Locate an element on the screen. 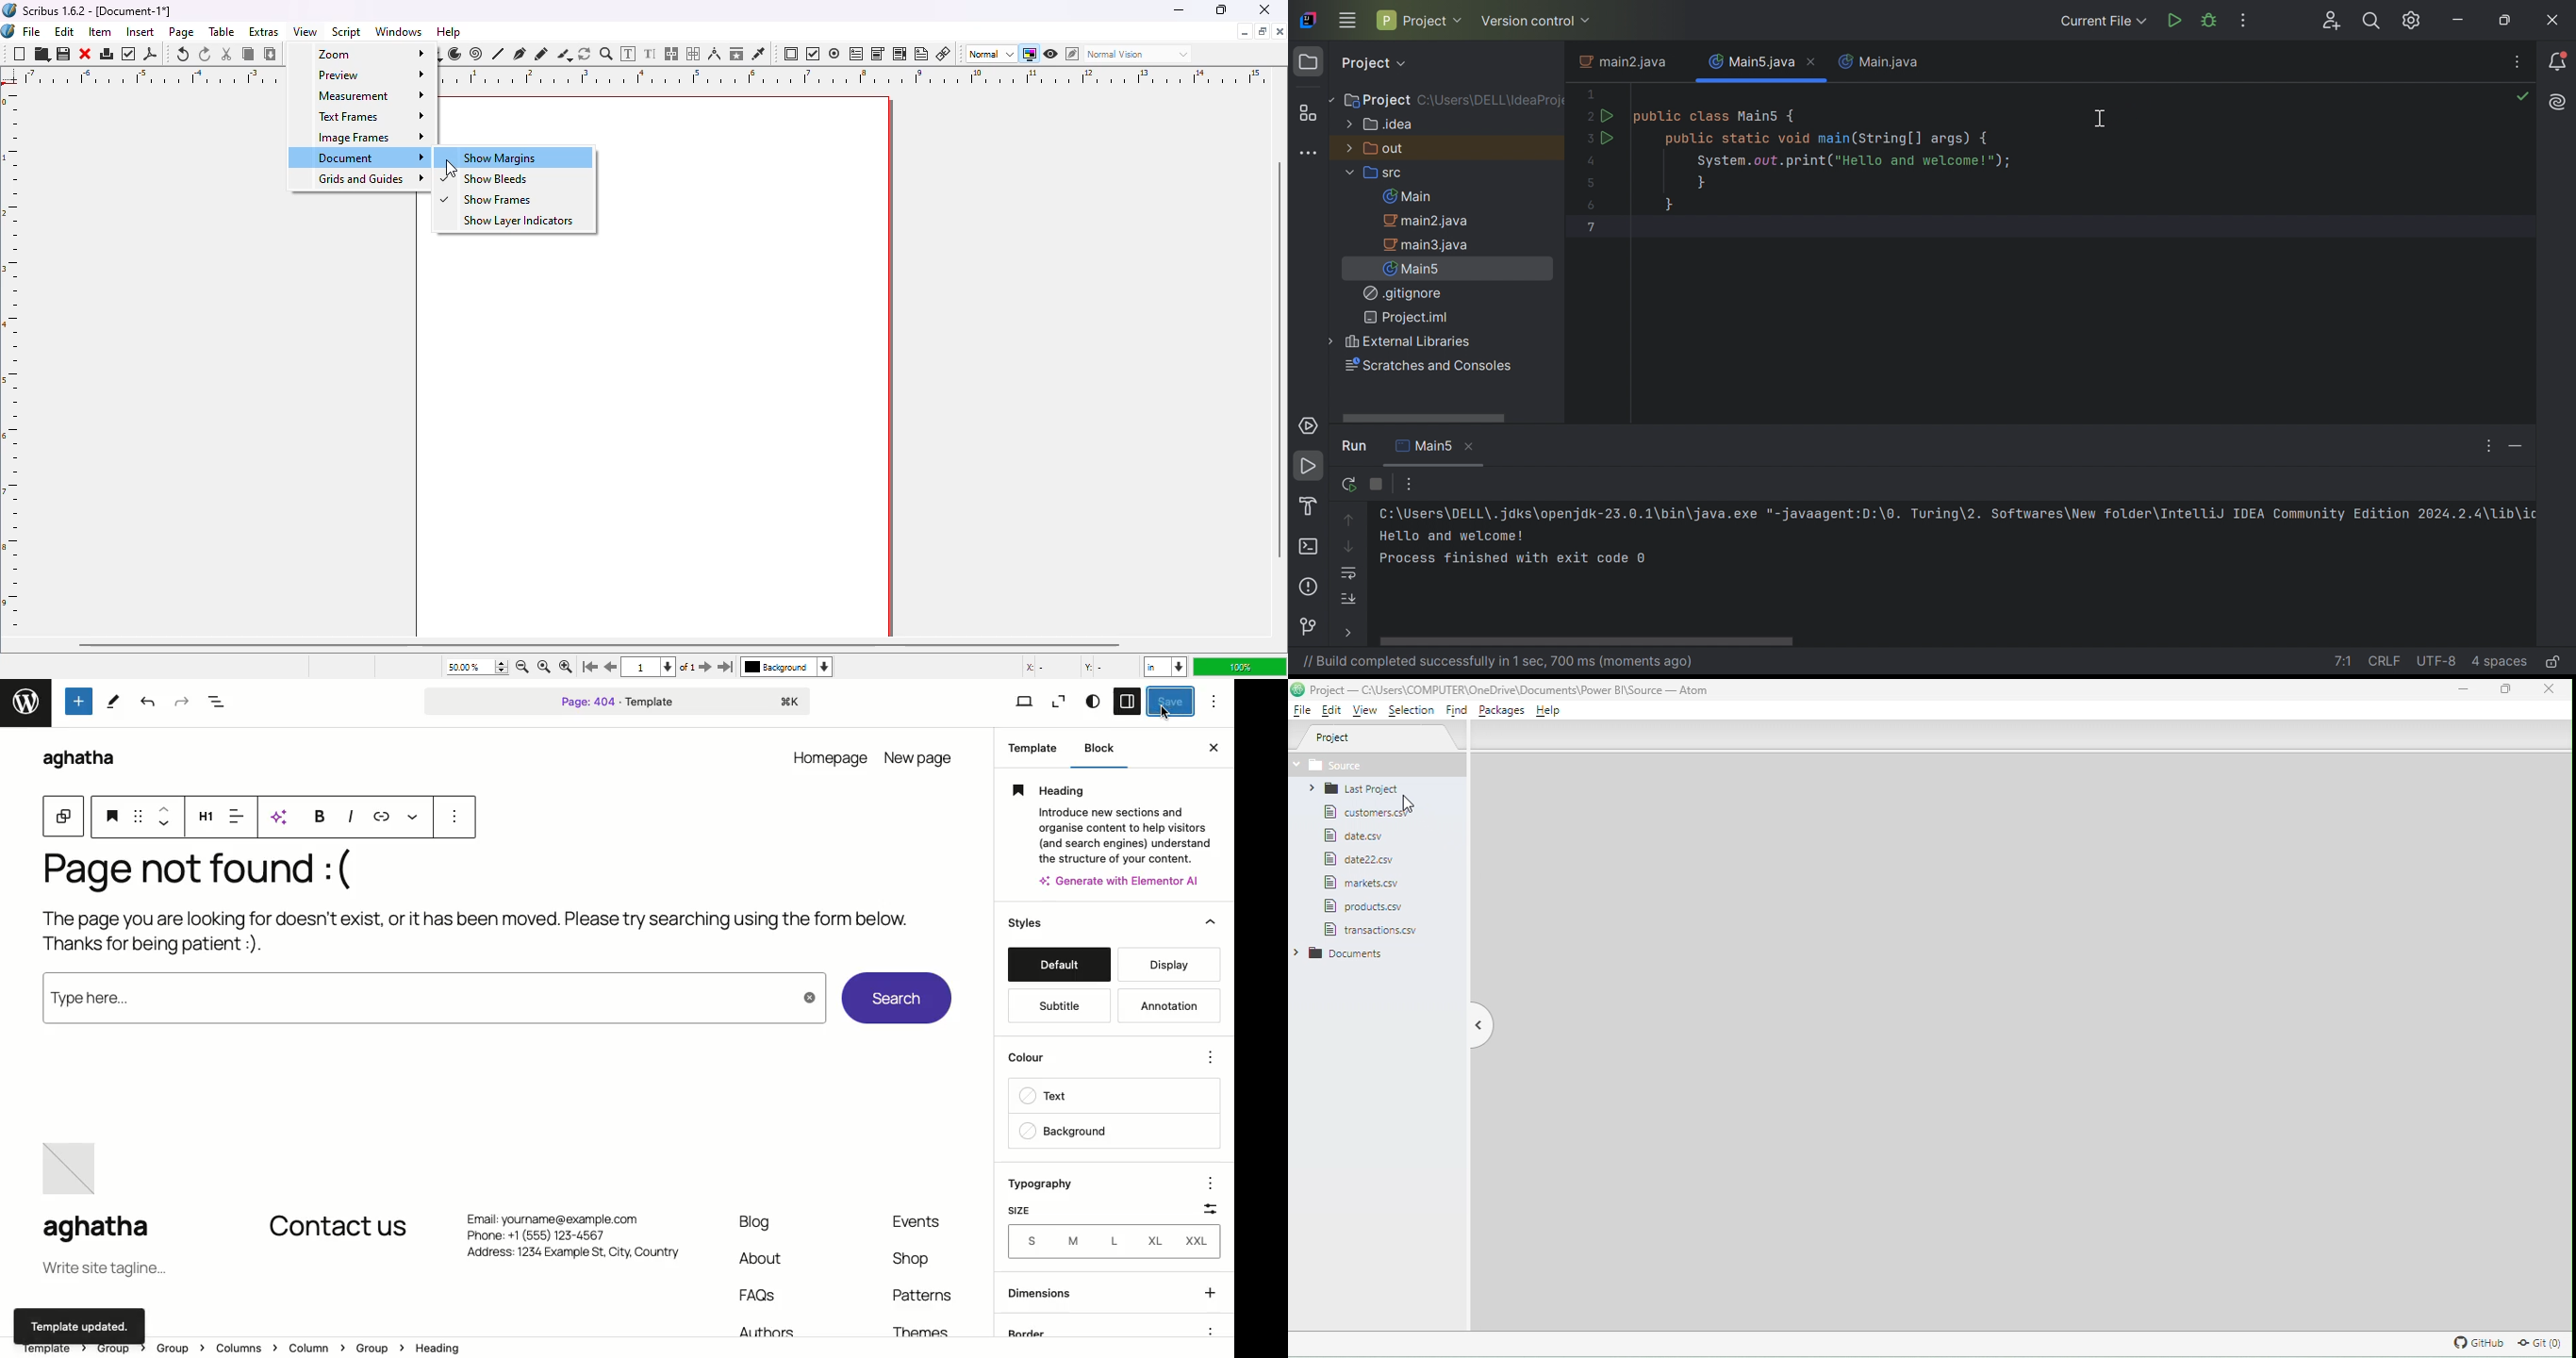  minimize is located at coordinates (1244, 32).